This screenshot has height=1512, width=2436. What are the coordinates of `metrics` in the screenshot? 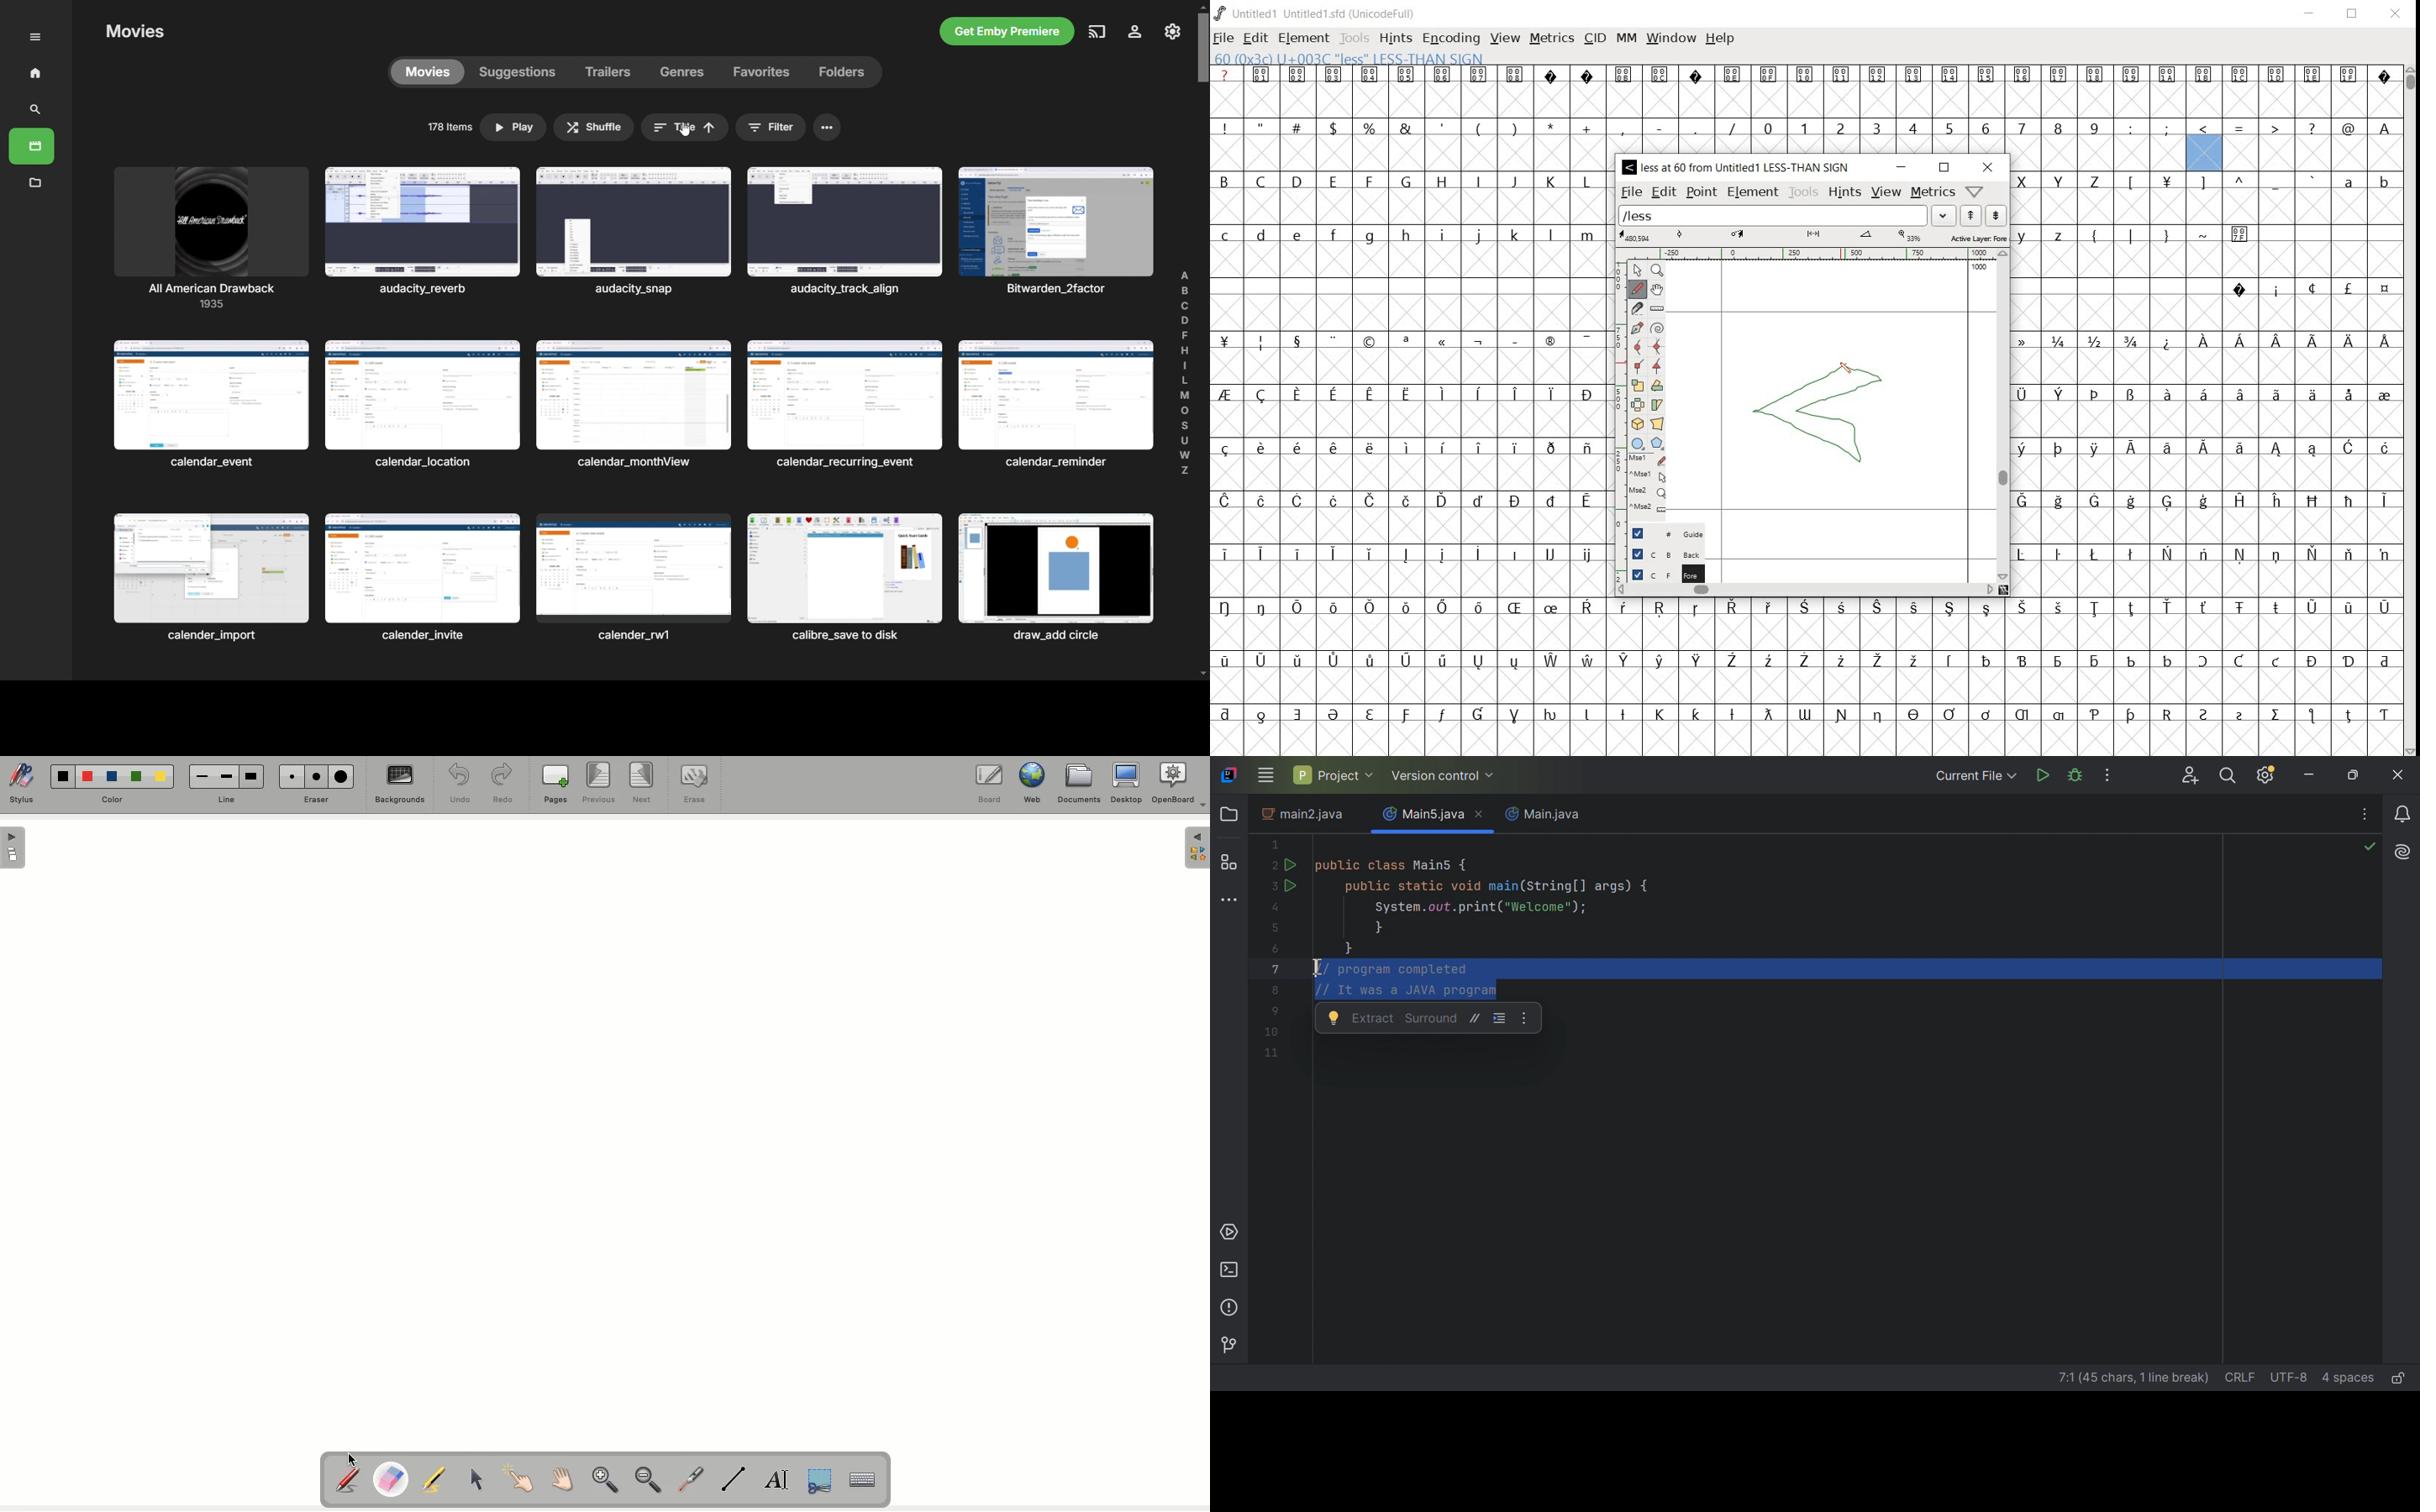 It's located at (1933, 193).